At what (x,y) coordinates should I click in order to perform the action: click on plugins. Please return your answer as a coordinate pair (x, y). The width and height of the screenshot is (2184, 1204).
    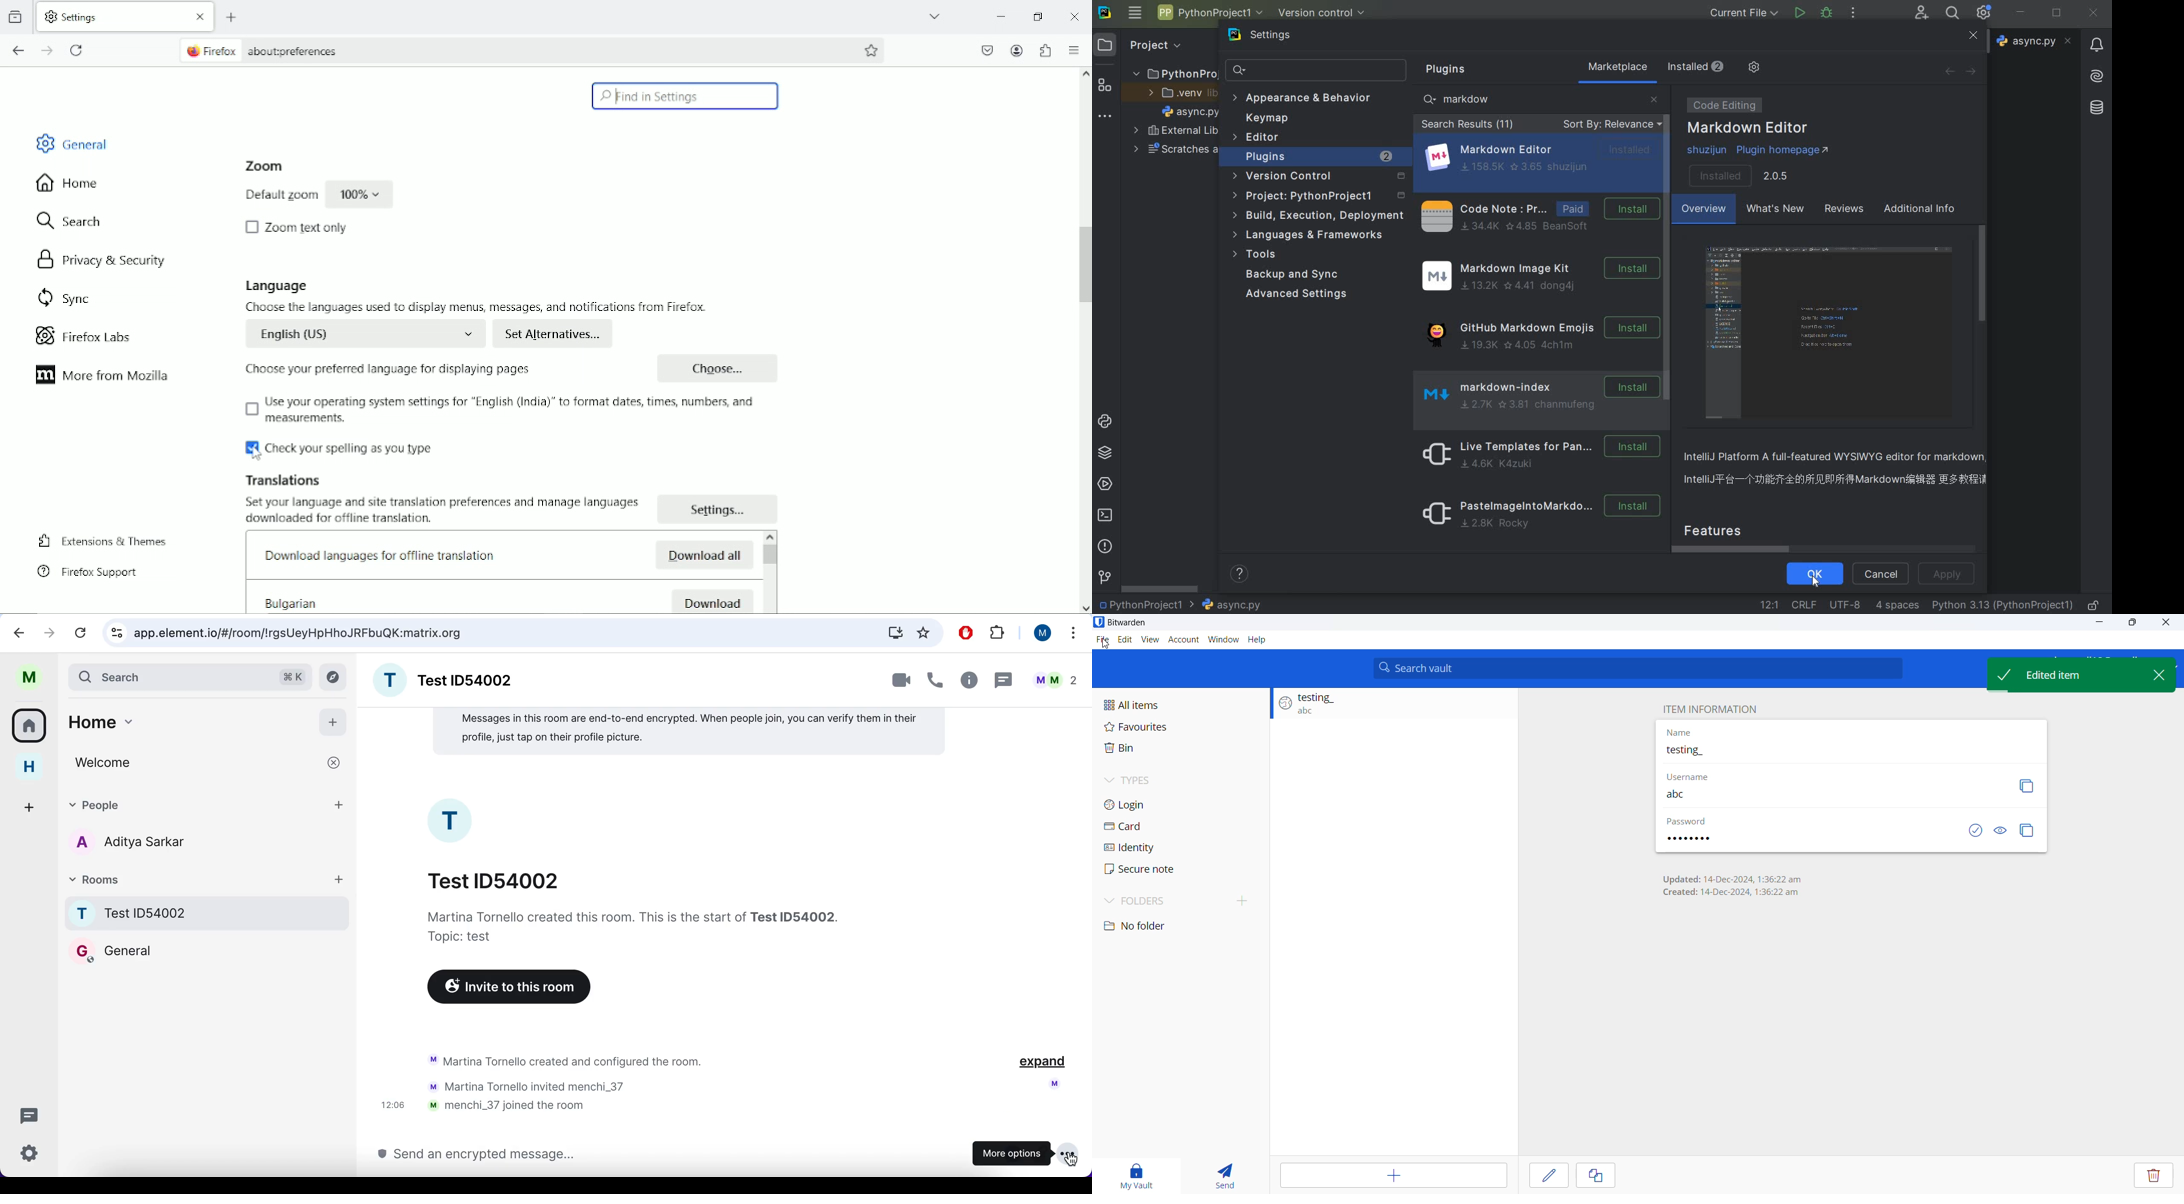
    Looking at the image, I should click on (1320, 157).